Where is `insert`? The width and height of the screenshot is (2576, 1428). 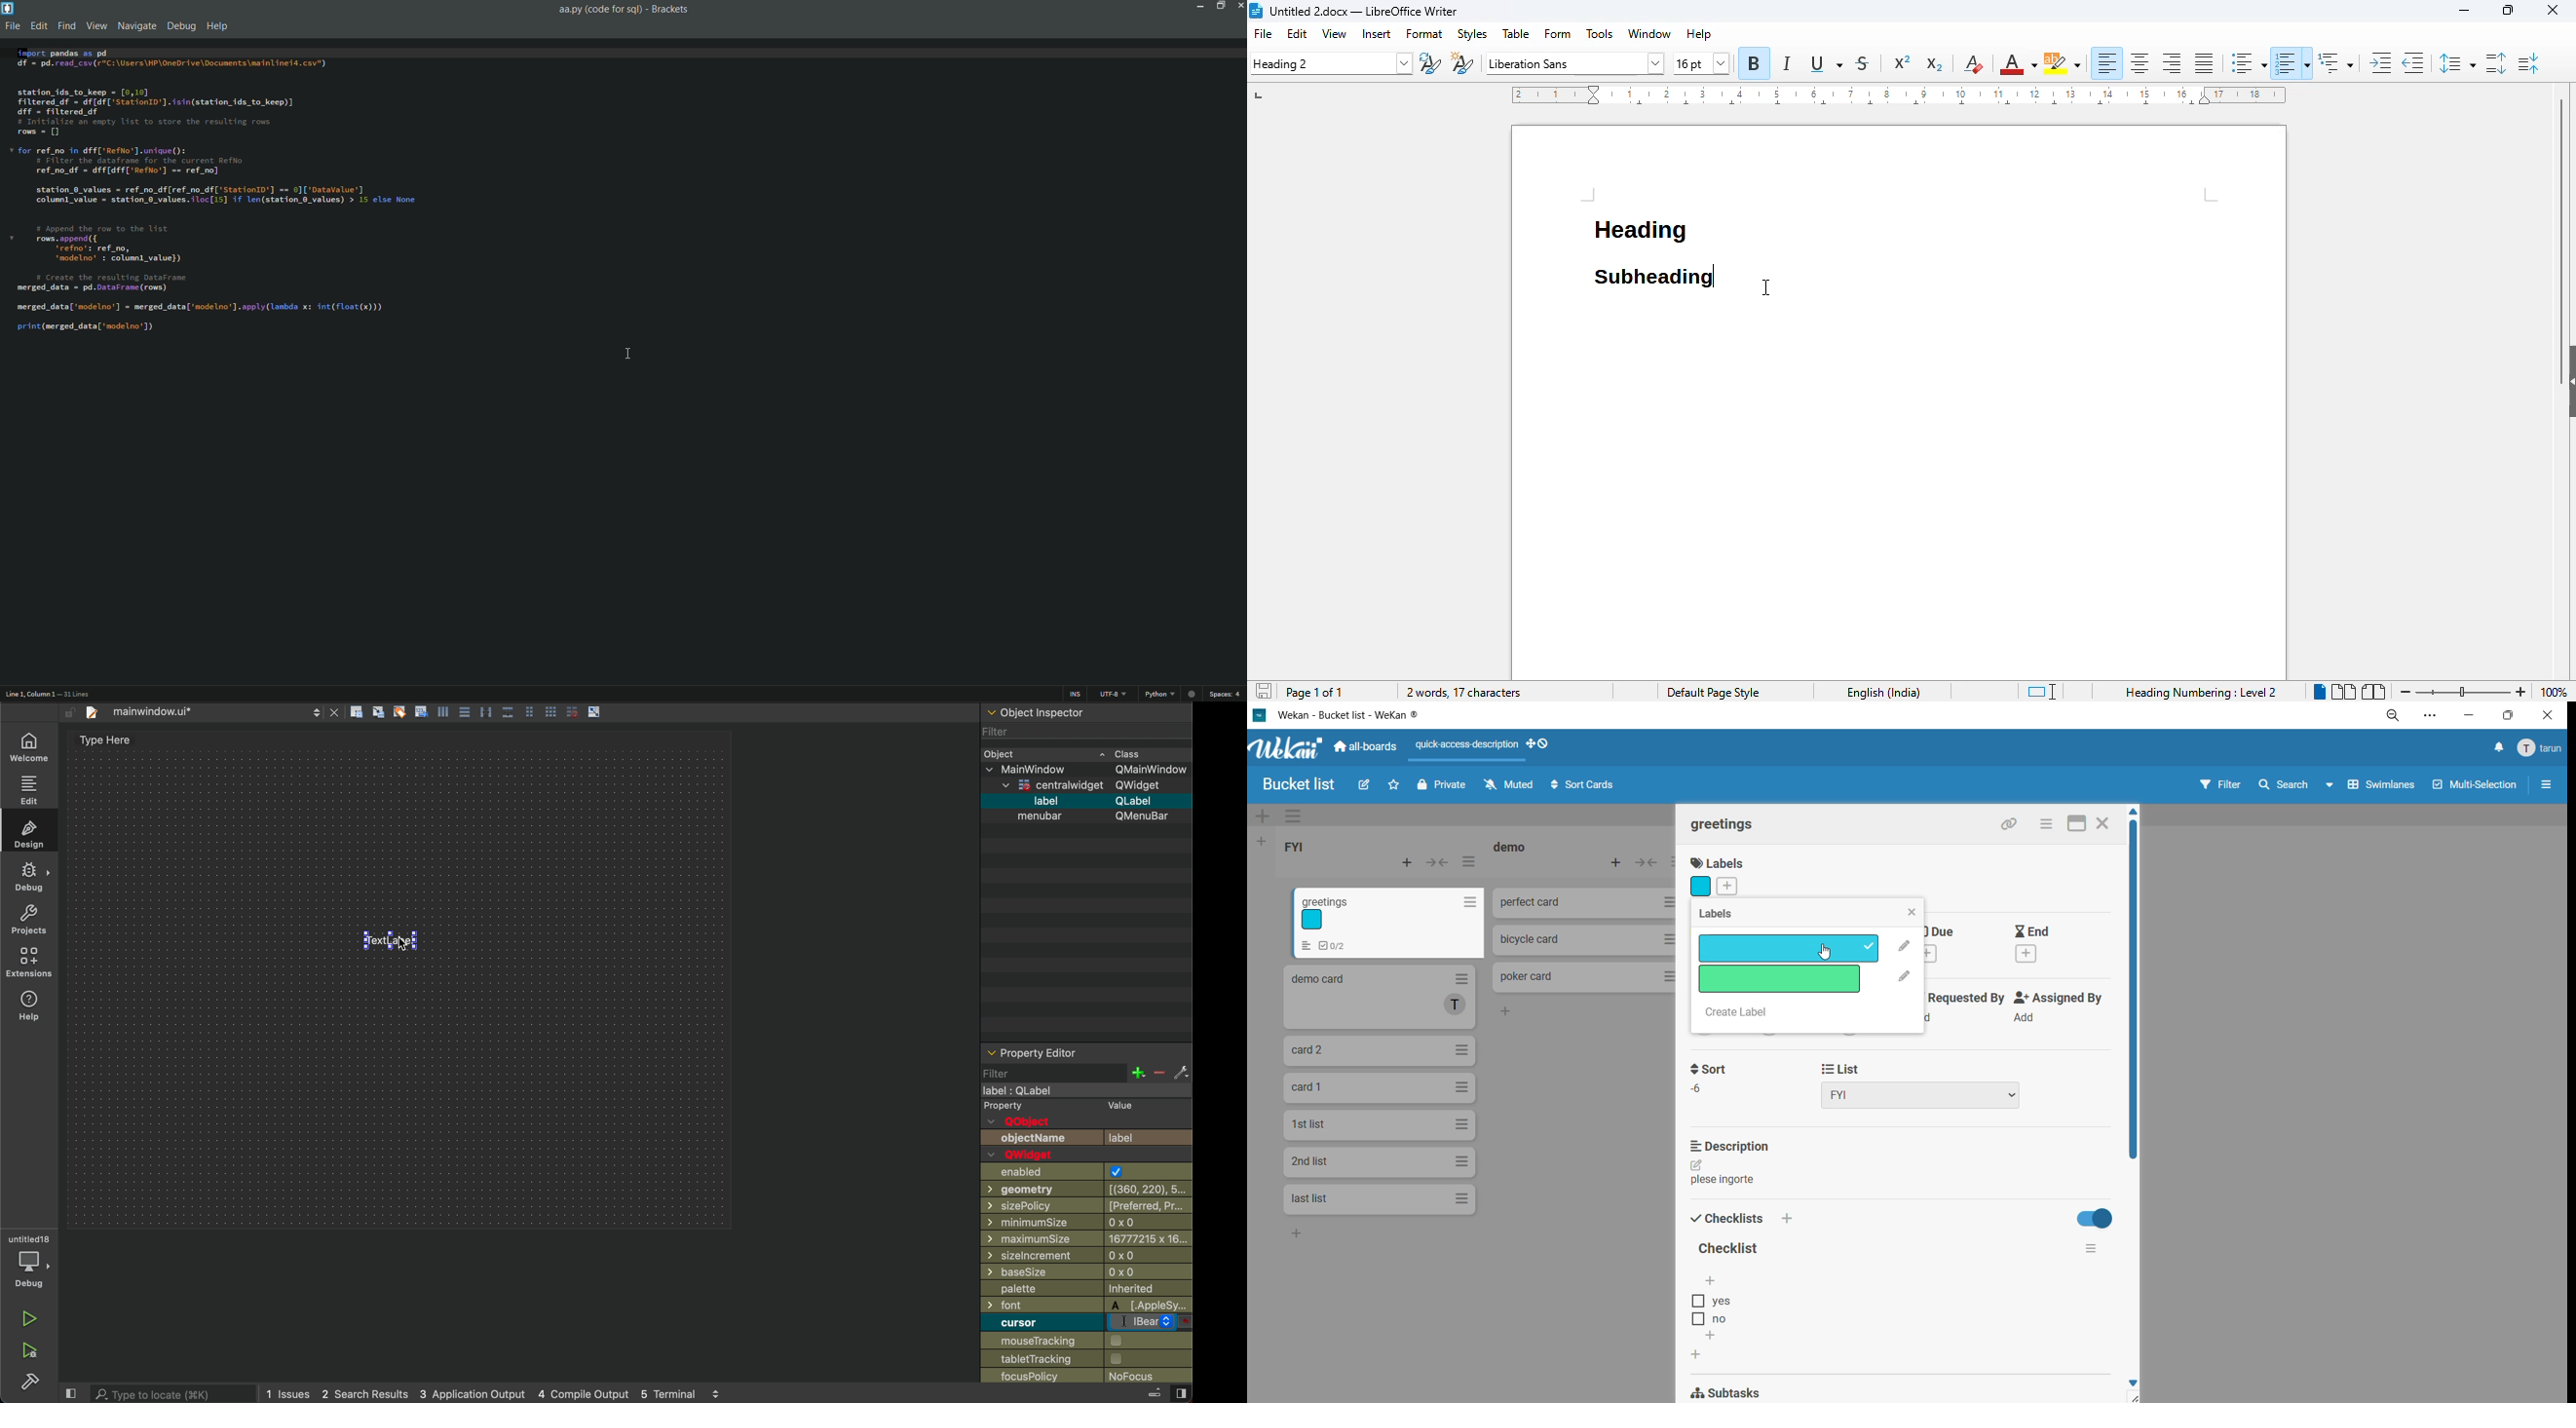
insert is located at coordinates (1377, 34).